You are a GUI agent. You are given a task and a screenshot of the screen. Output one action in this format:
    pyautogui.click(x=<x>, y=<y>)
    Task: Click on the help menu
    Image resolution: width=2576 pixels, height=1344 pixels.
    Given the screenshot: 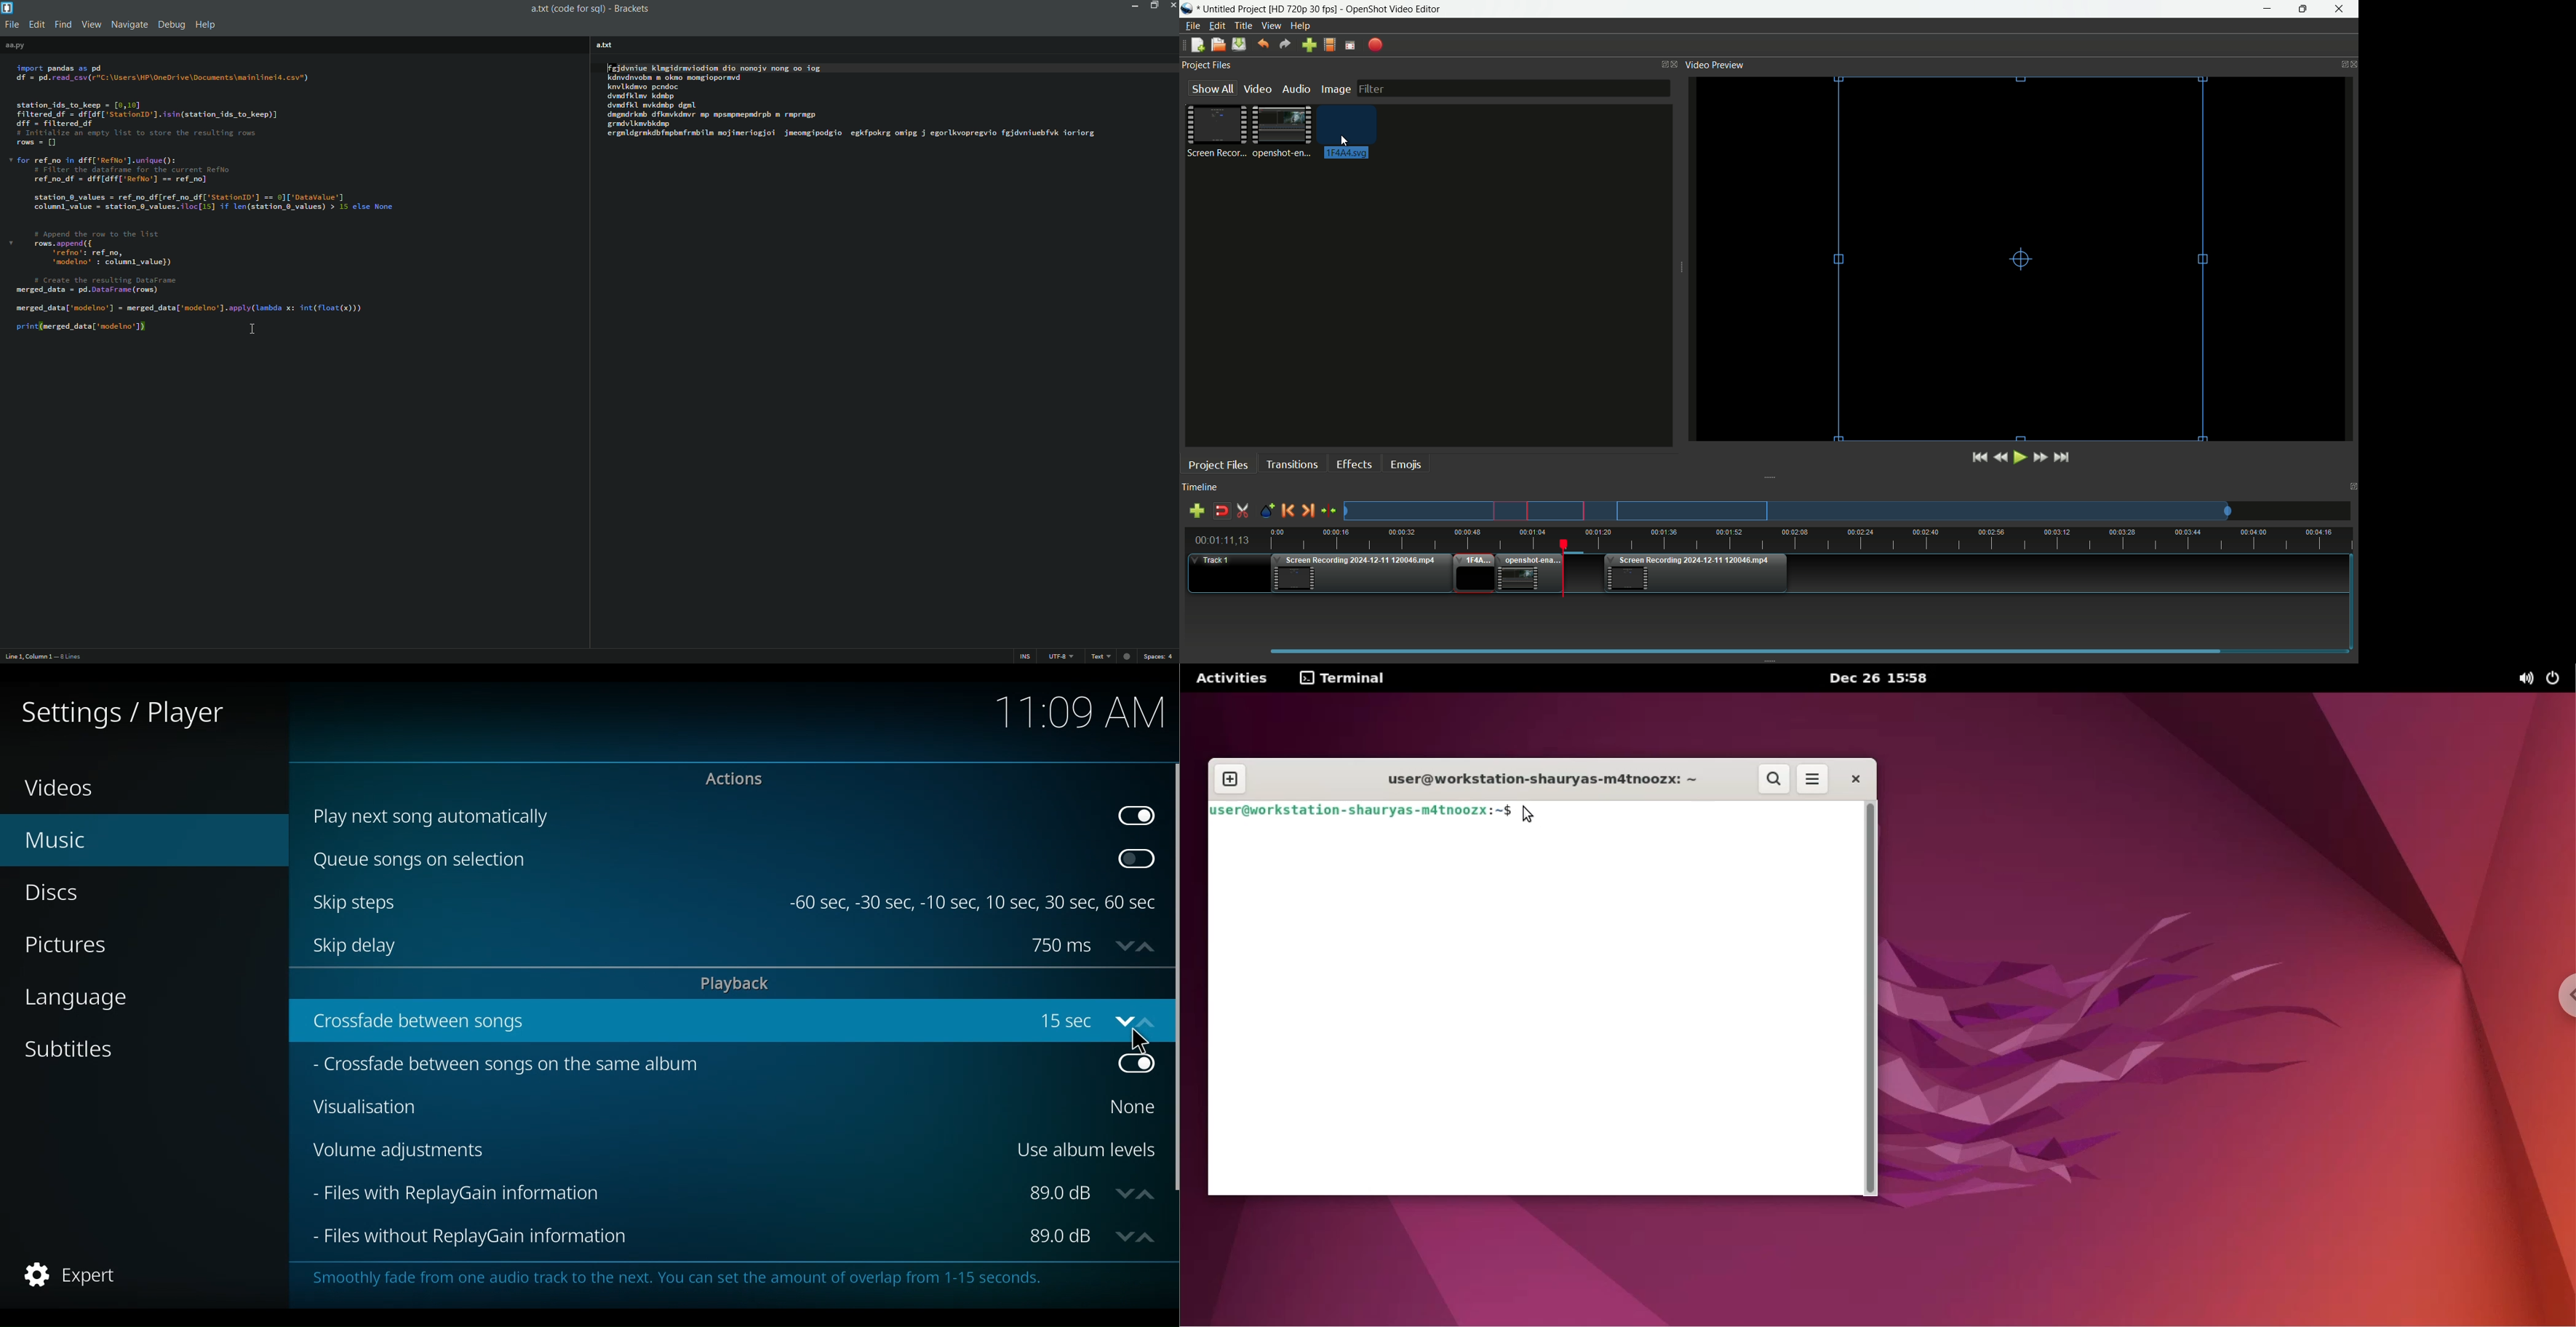 What is the action you would take?
    pyautogui.click(x=1301, y=26)
    